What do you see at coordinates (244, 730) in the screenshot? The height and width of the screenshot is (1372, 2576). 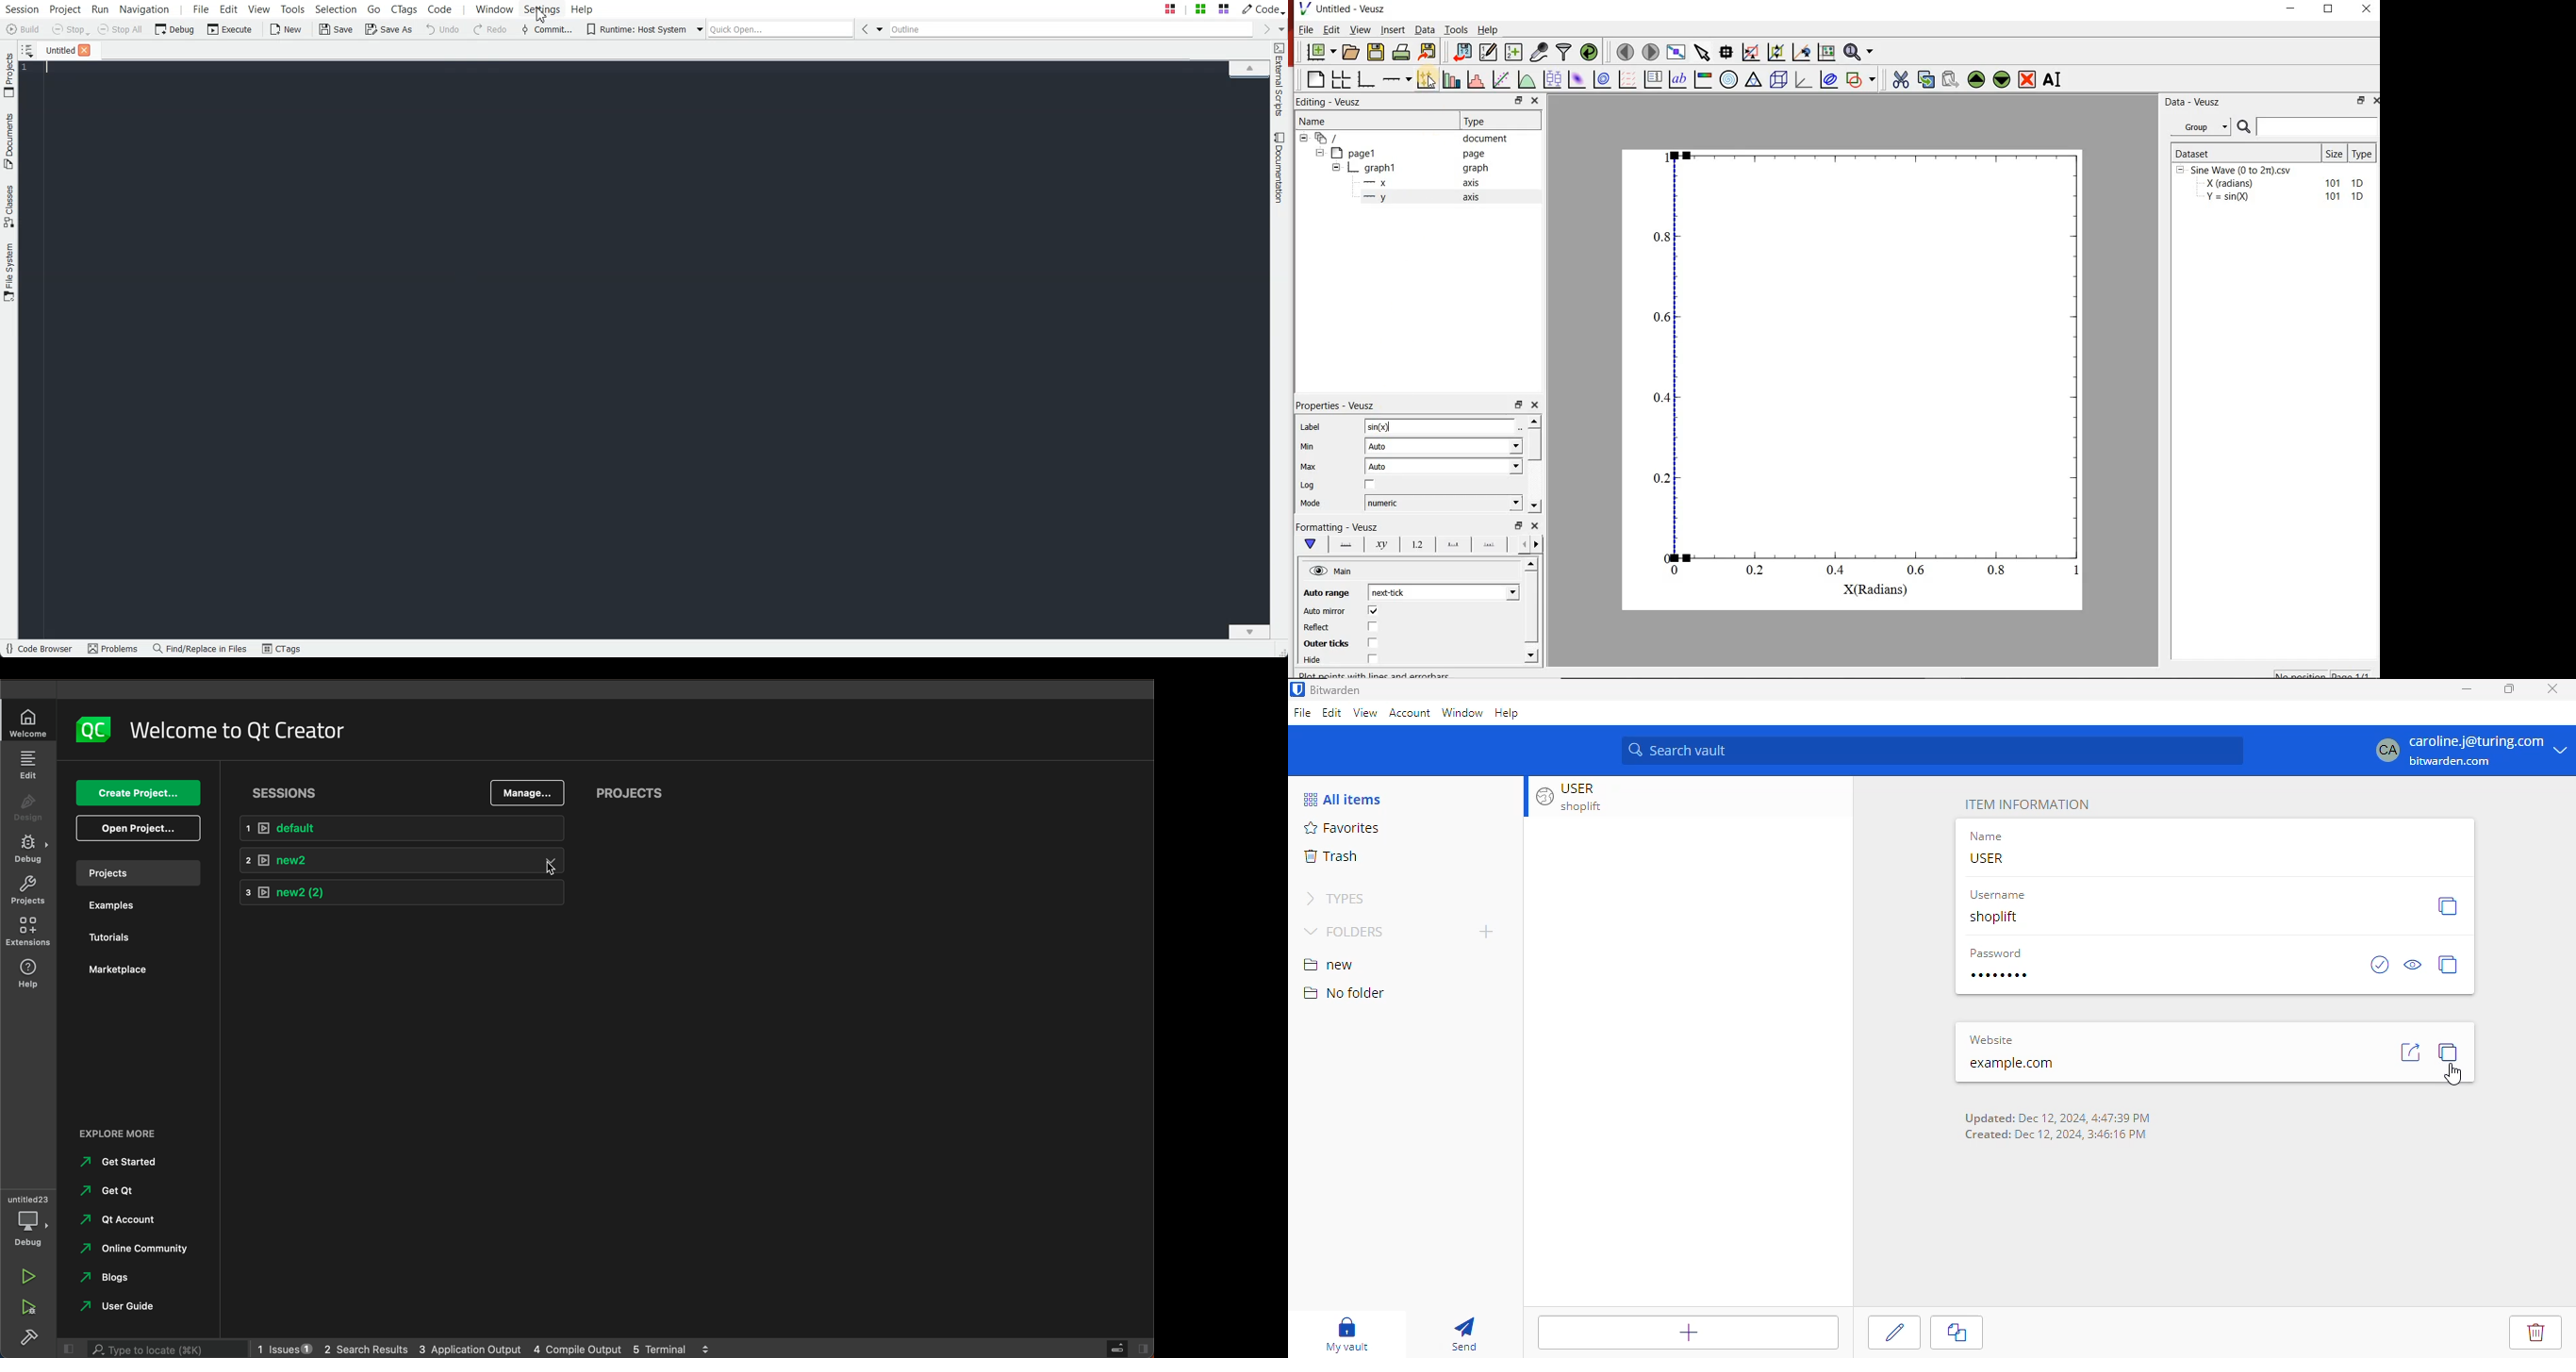 I see `welcome` at bounding box center [244, 730].